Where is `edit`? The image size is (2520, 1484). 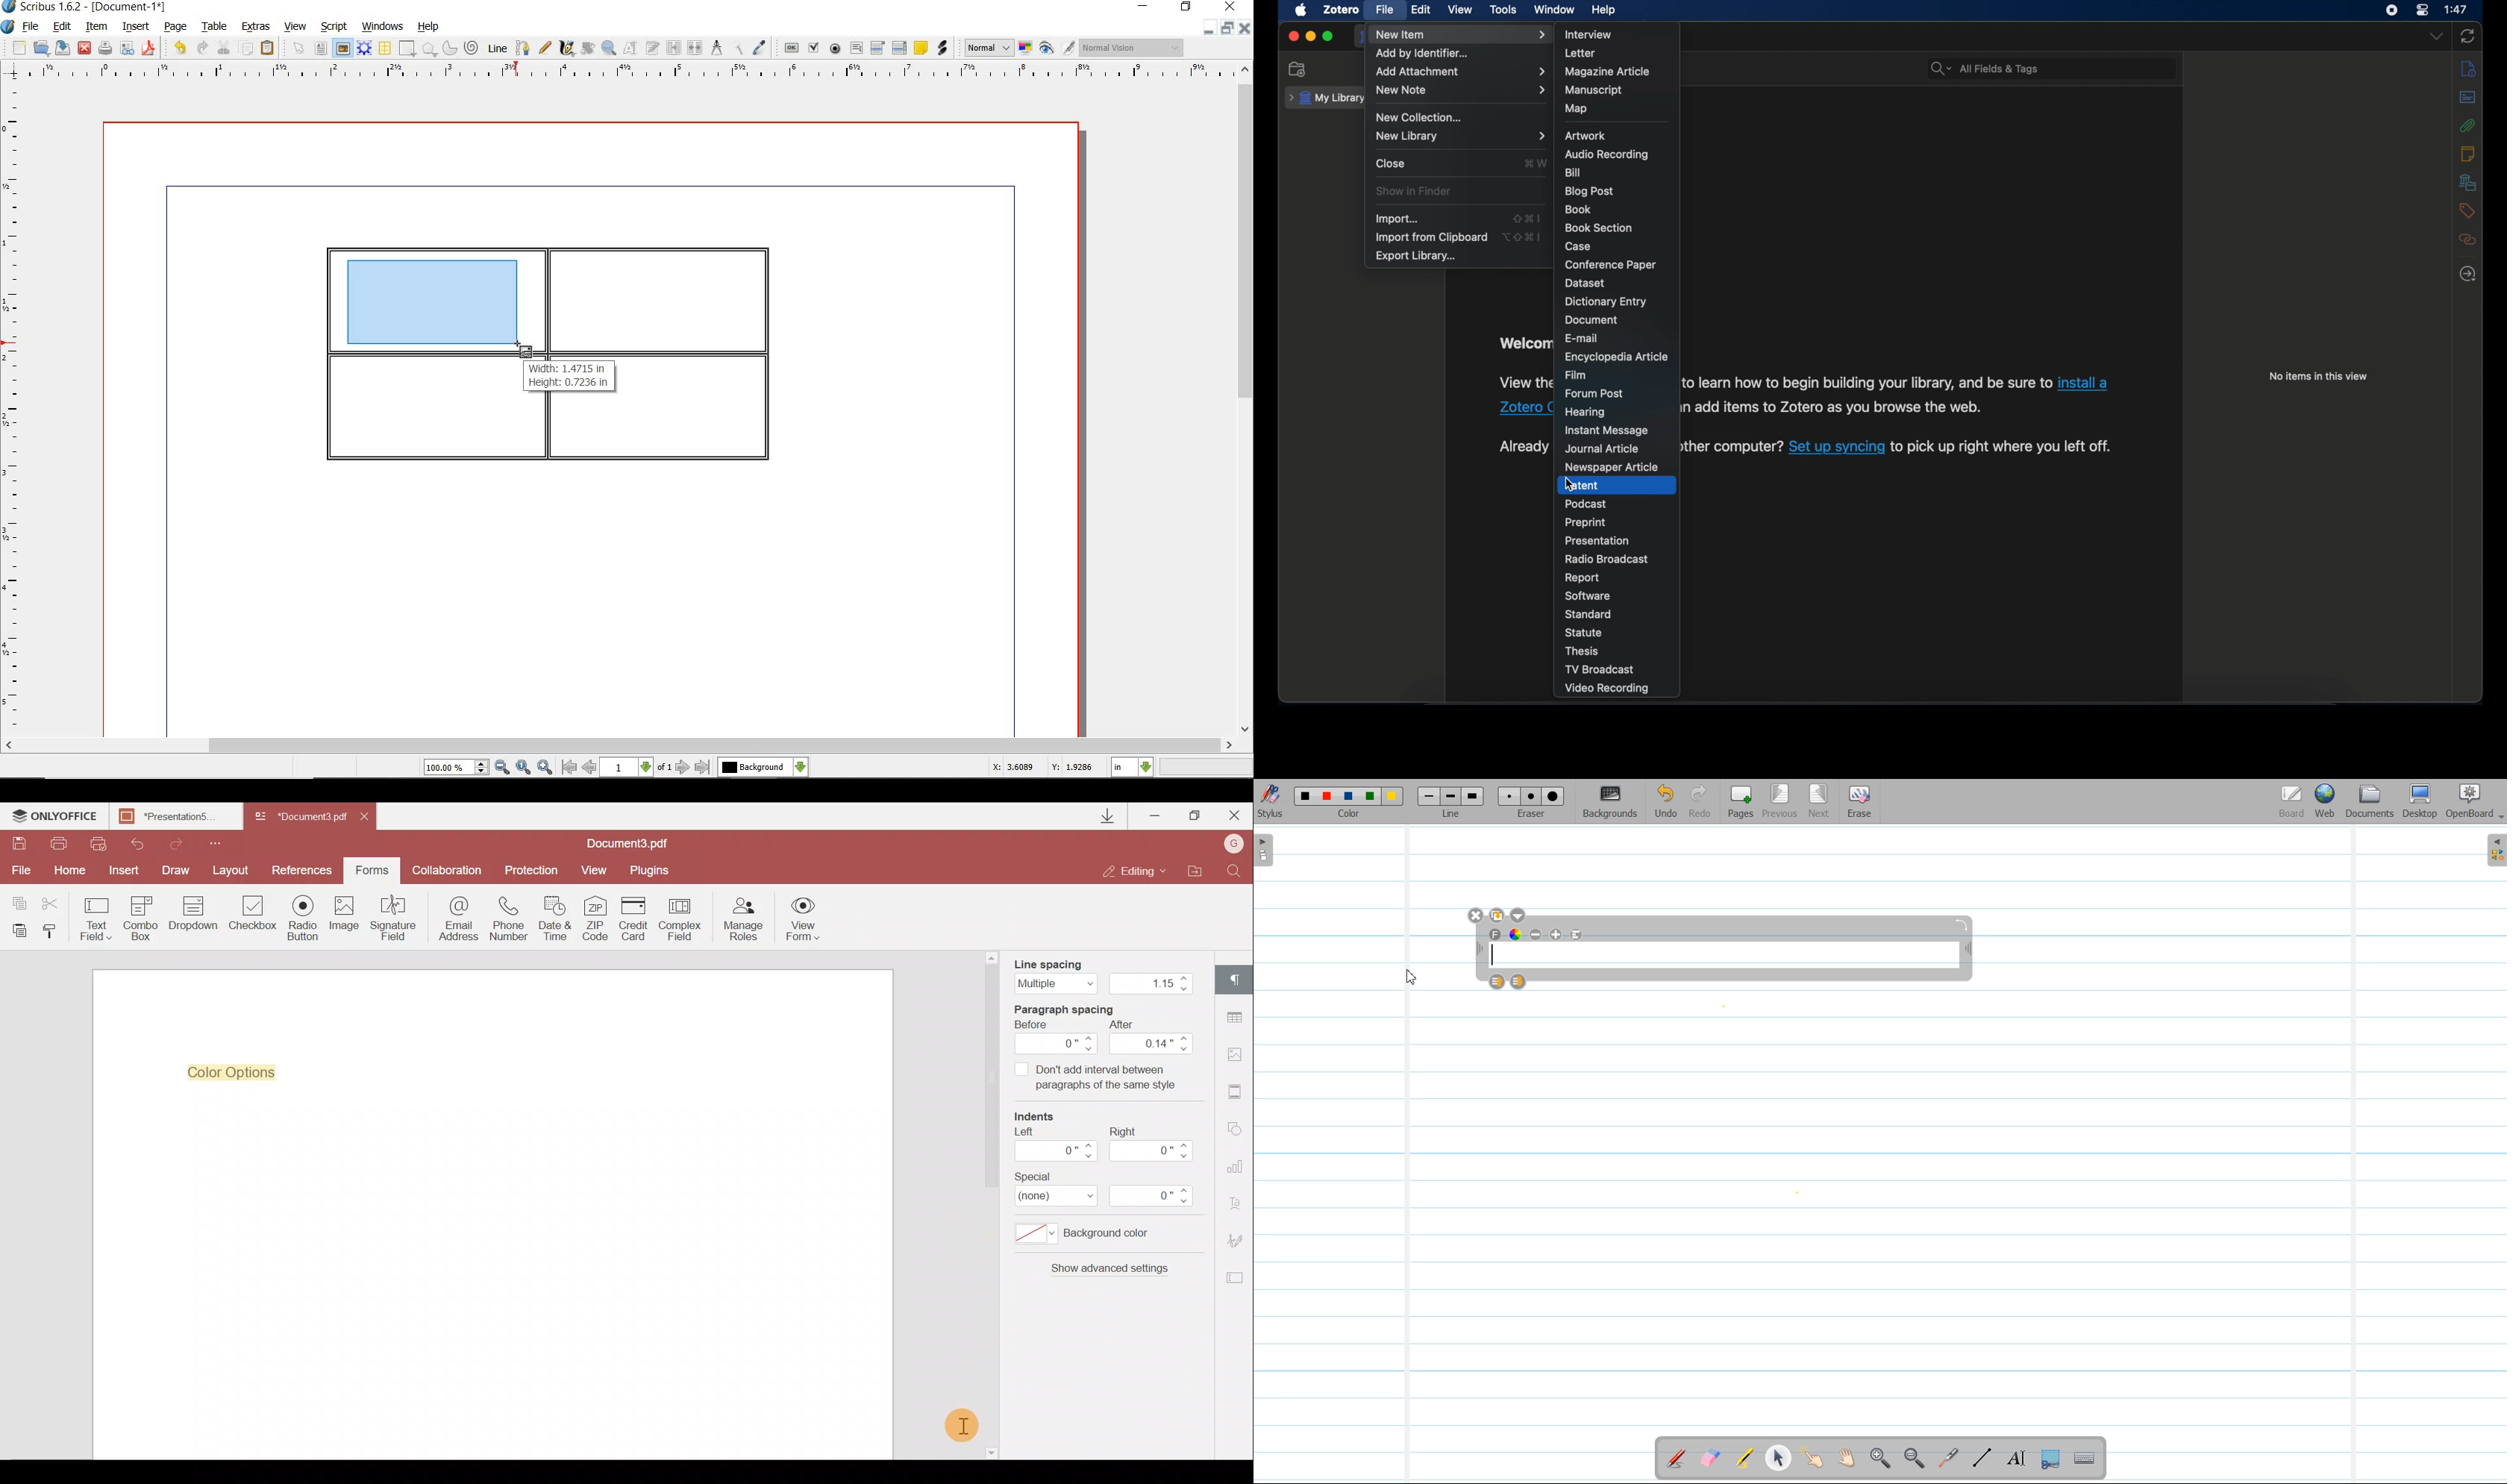
edit is located at coordinates (1421, 9).